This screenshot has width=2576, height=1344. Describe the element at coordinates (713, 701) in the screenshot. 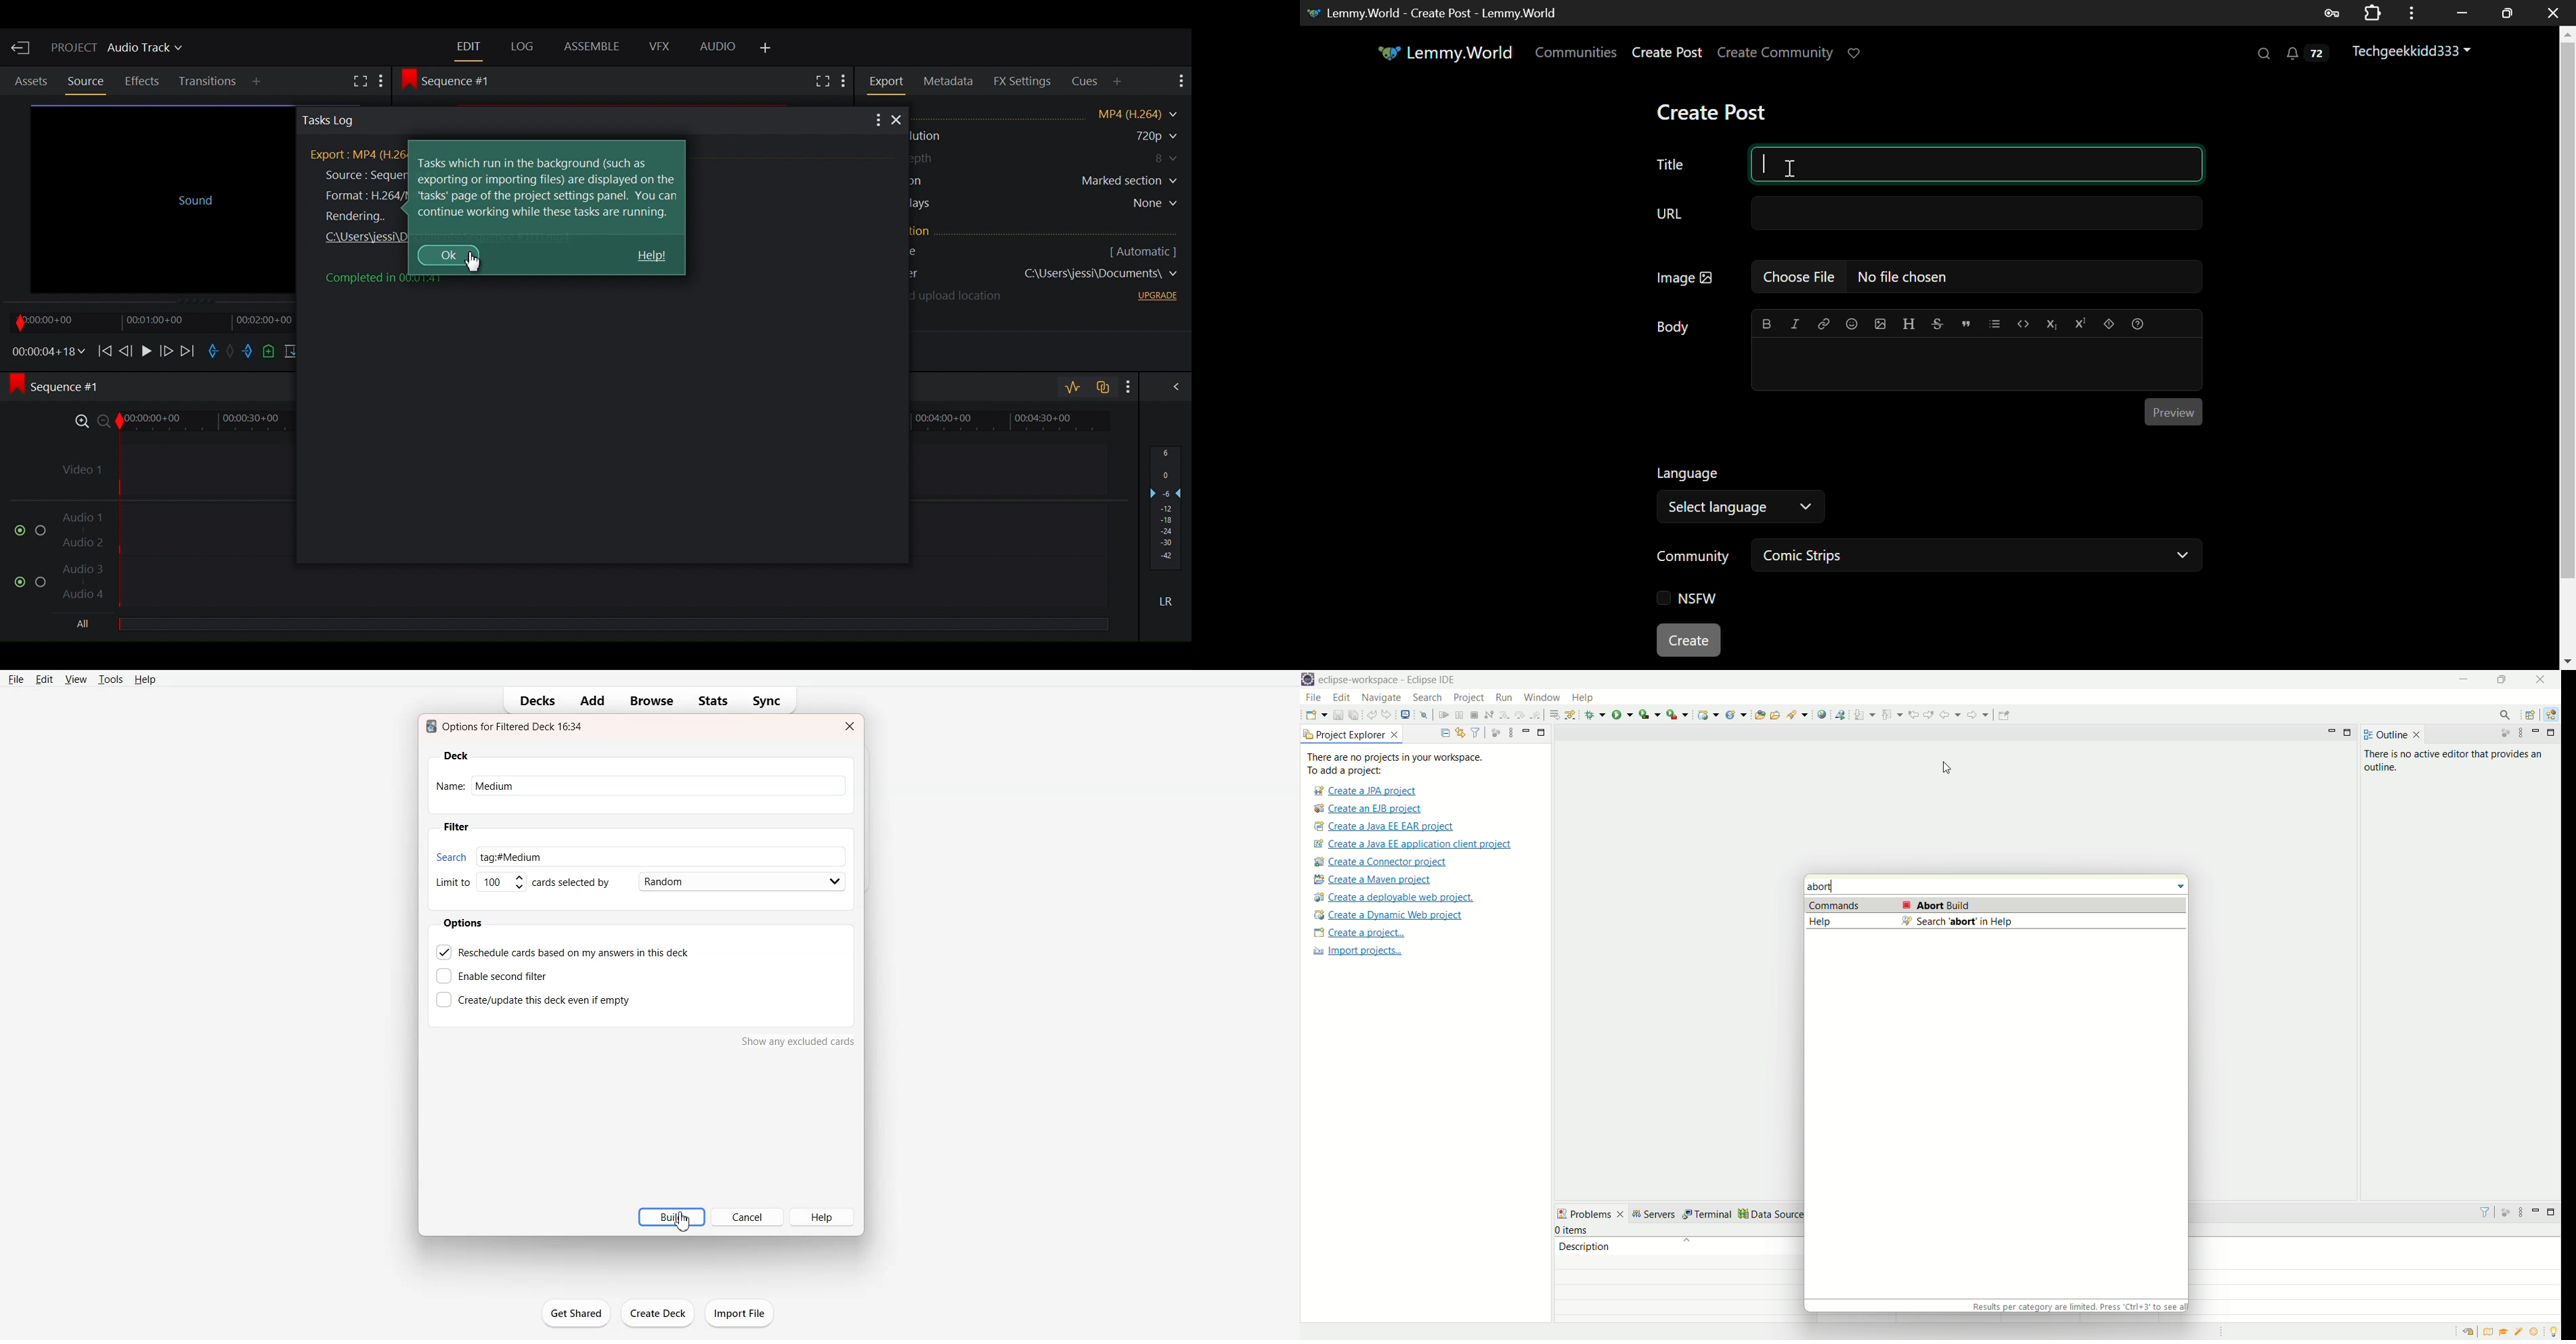

I see `Stats` at that location.